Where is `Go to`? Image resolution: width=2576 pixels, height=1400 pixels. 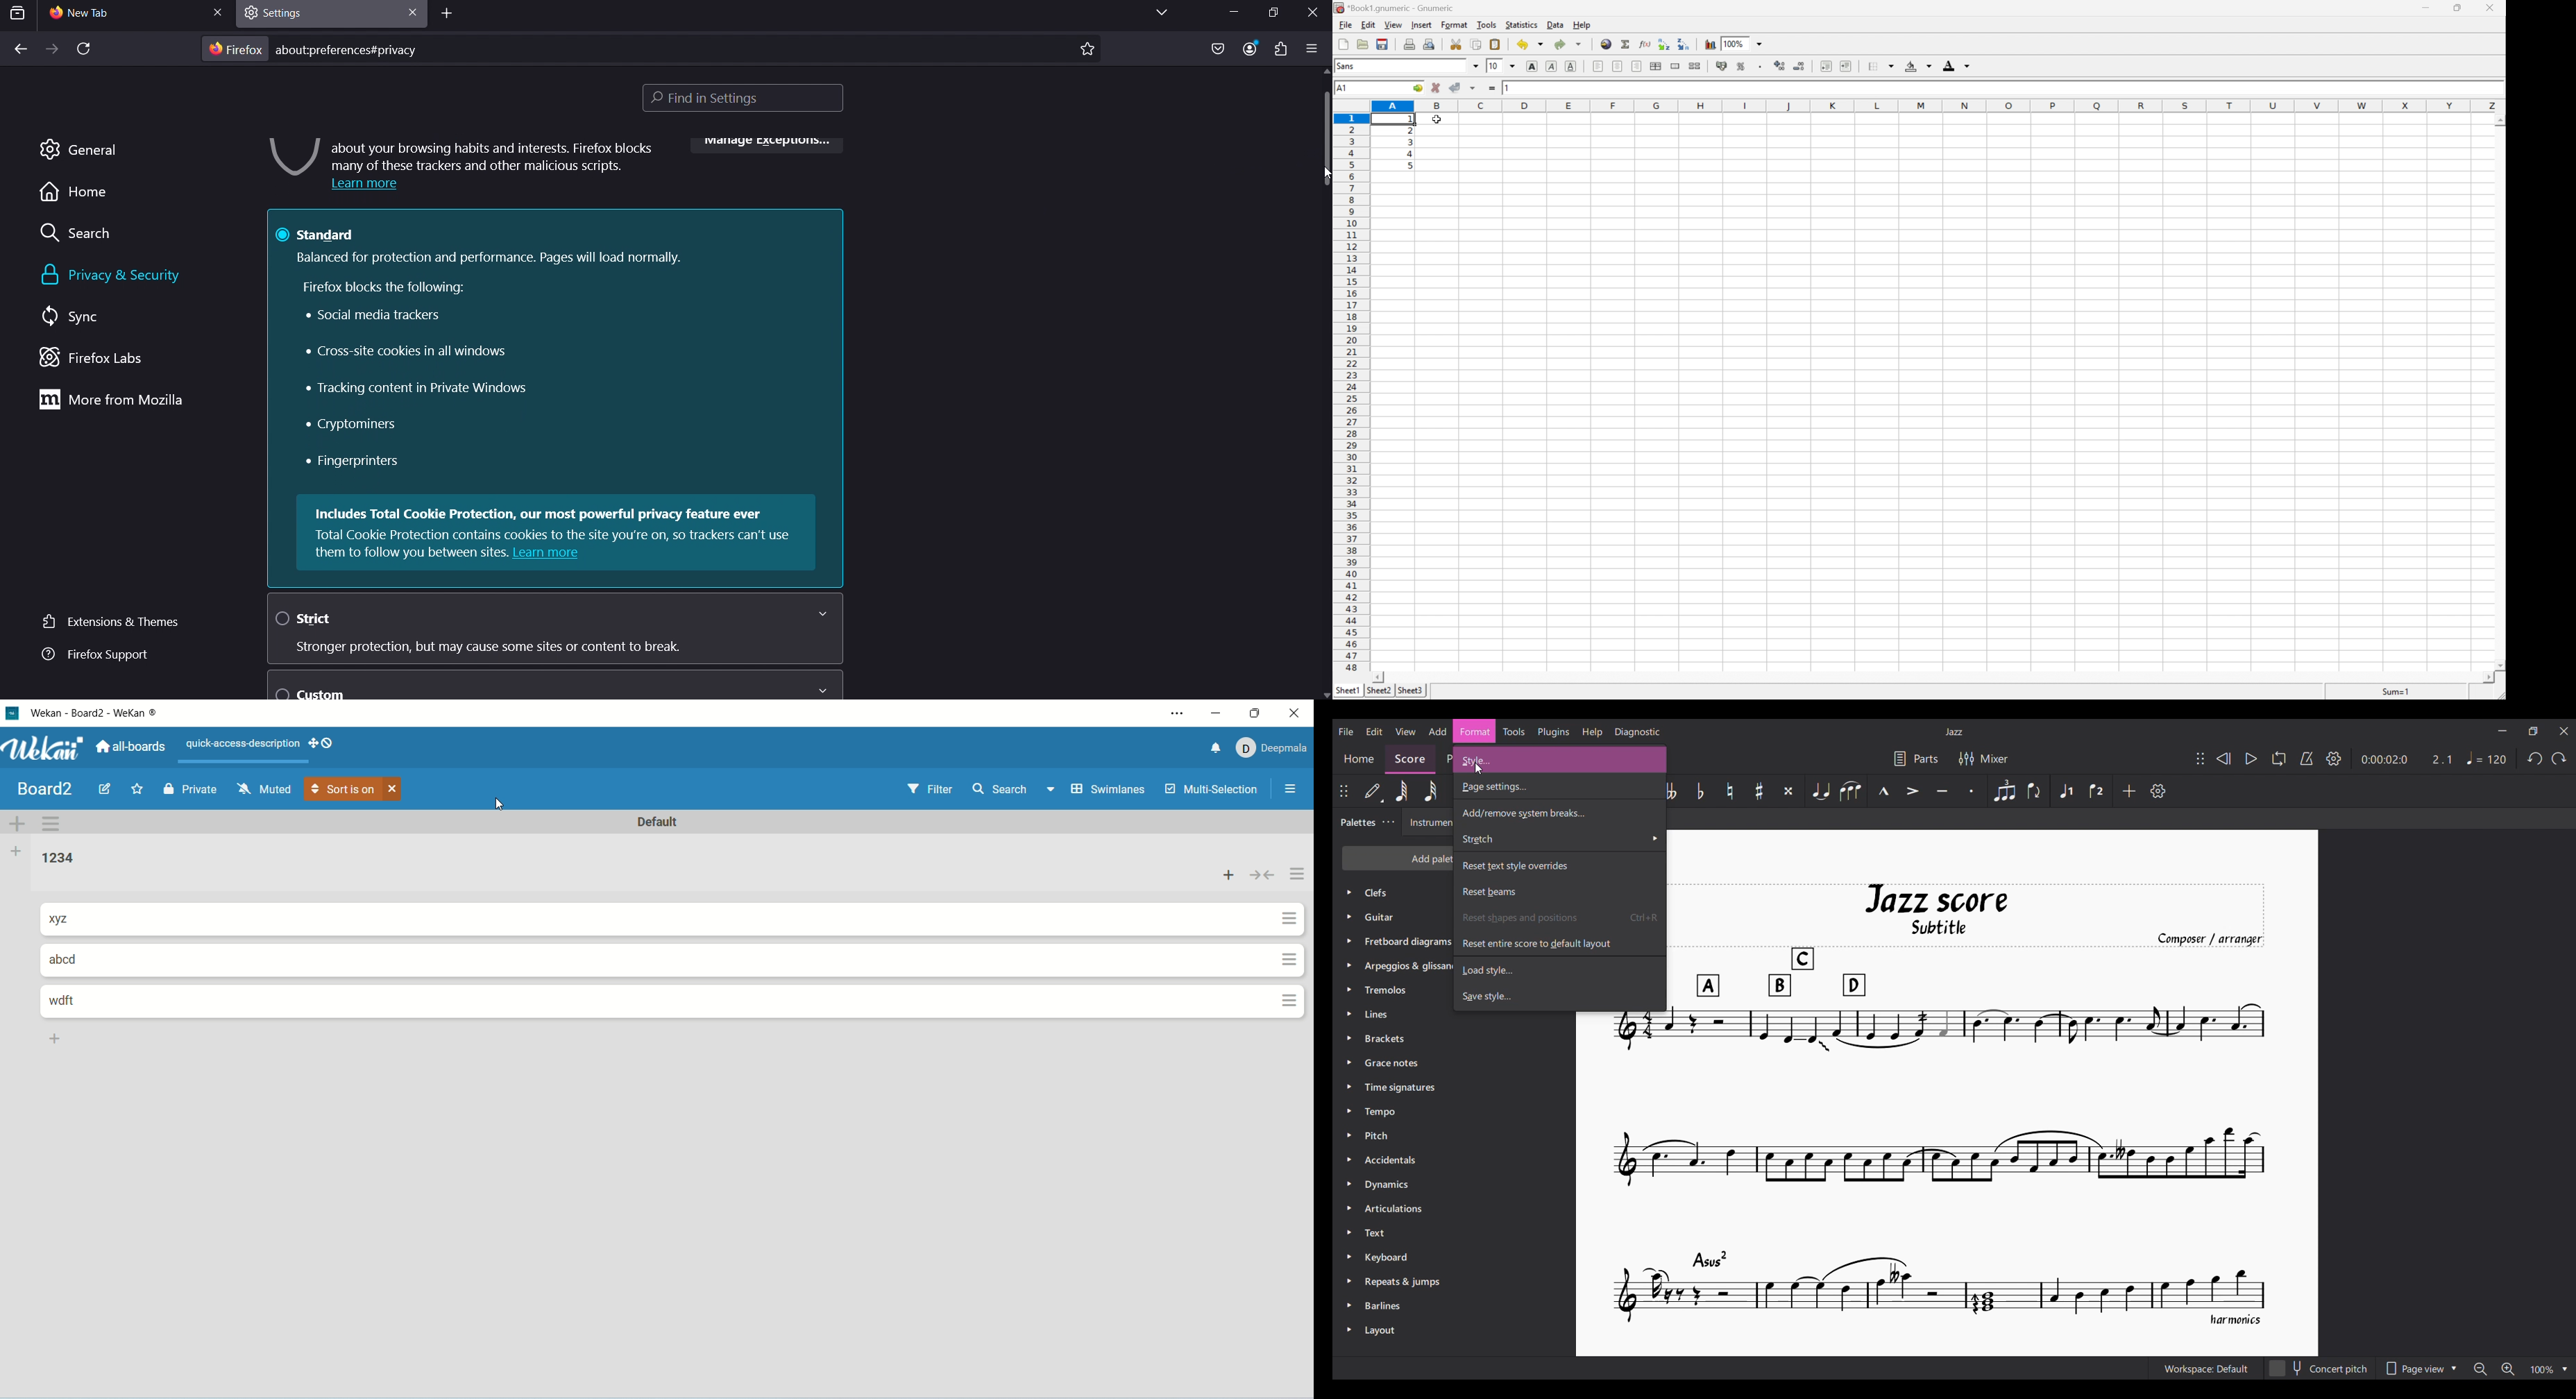 Go to is located at coordinates (1418, 87).